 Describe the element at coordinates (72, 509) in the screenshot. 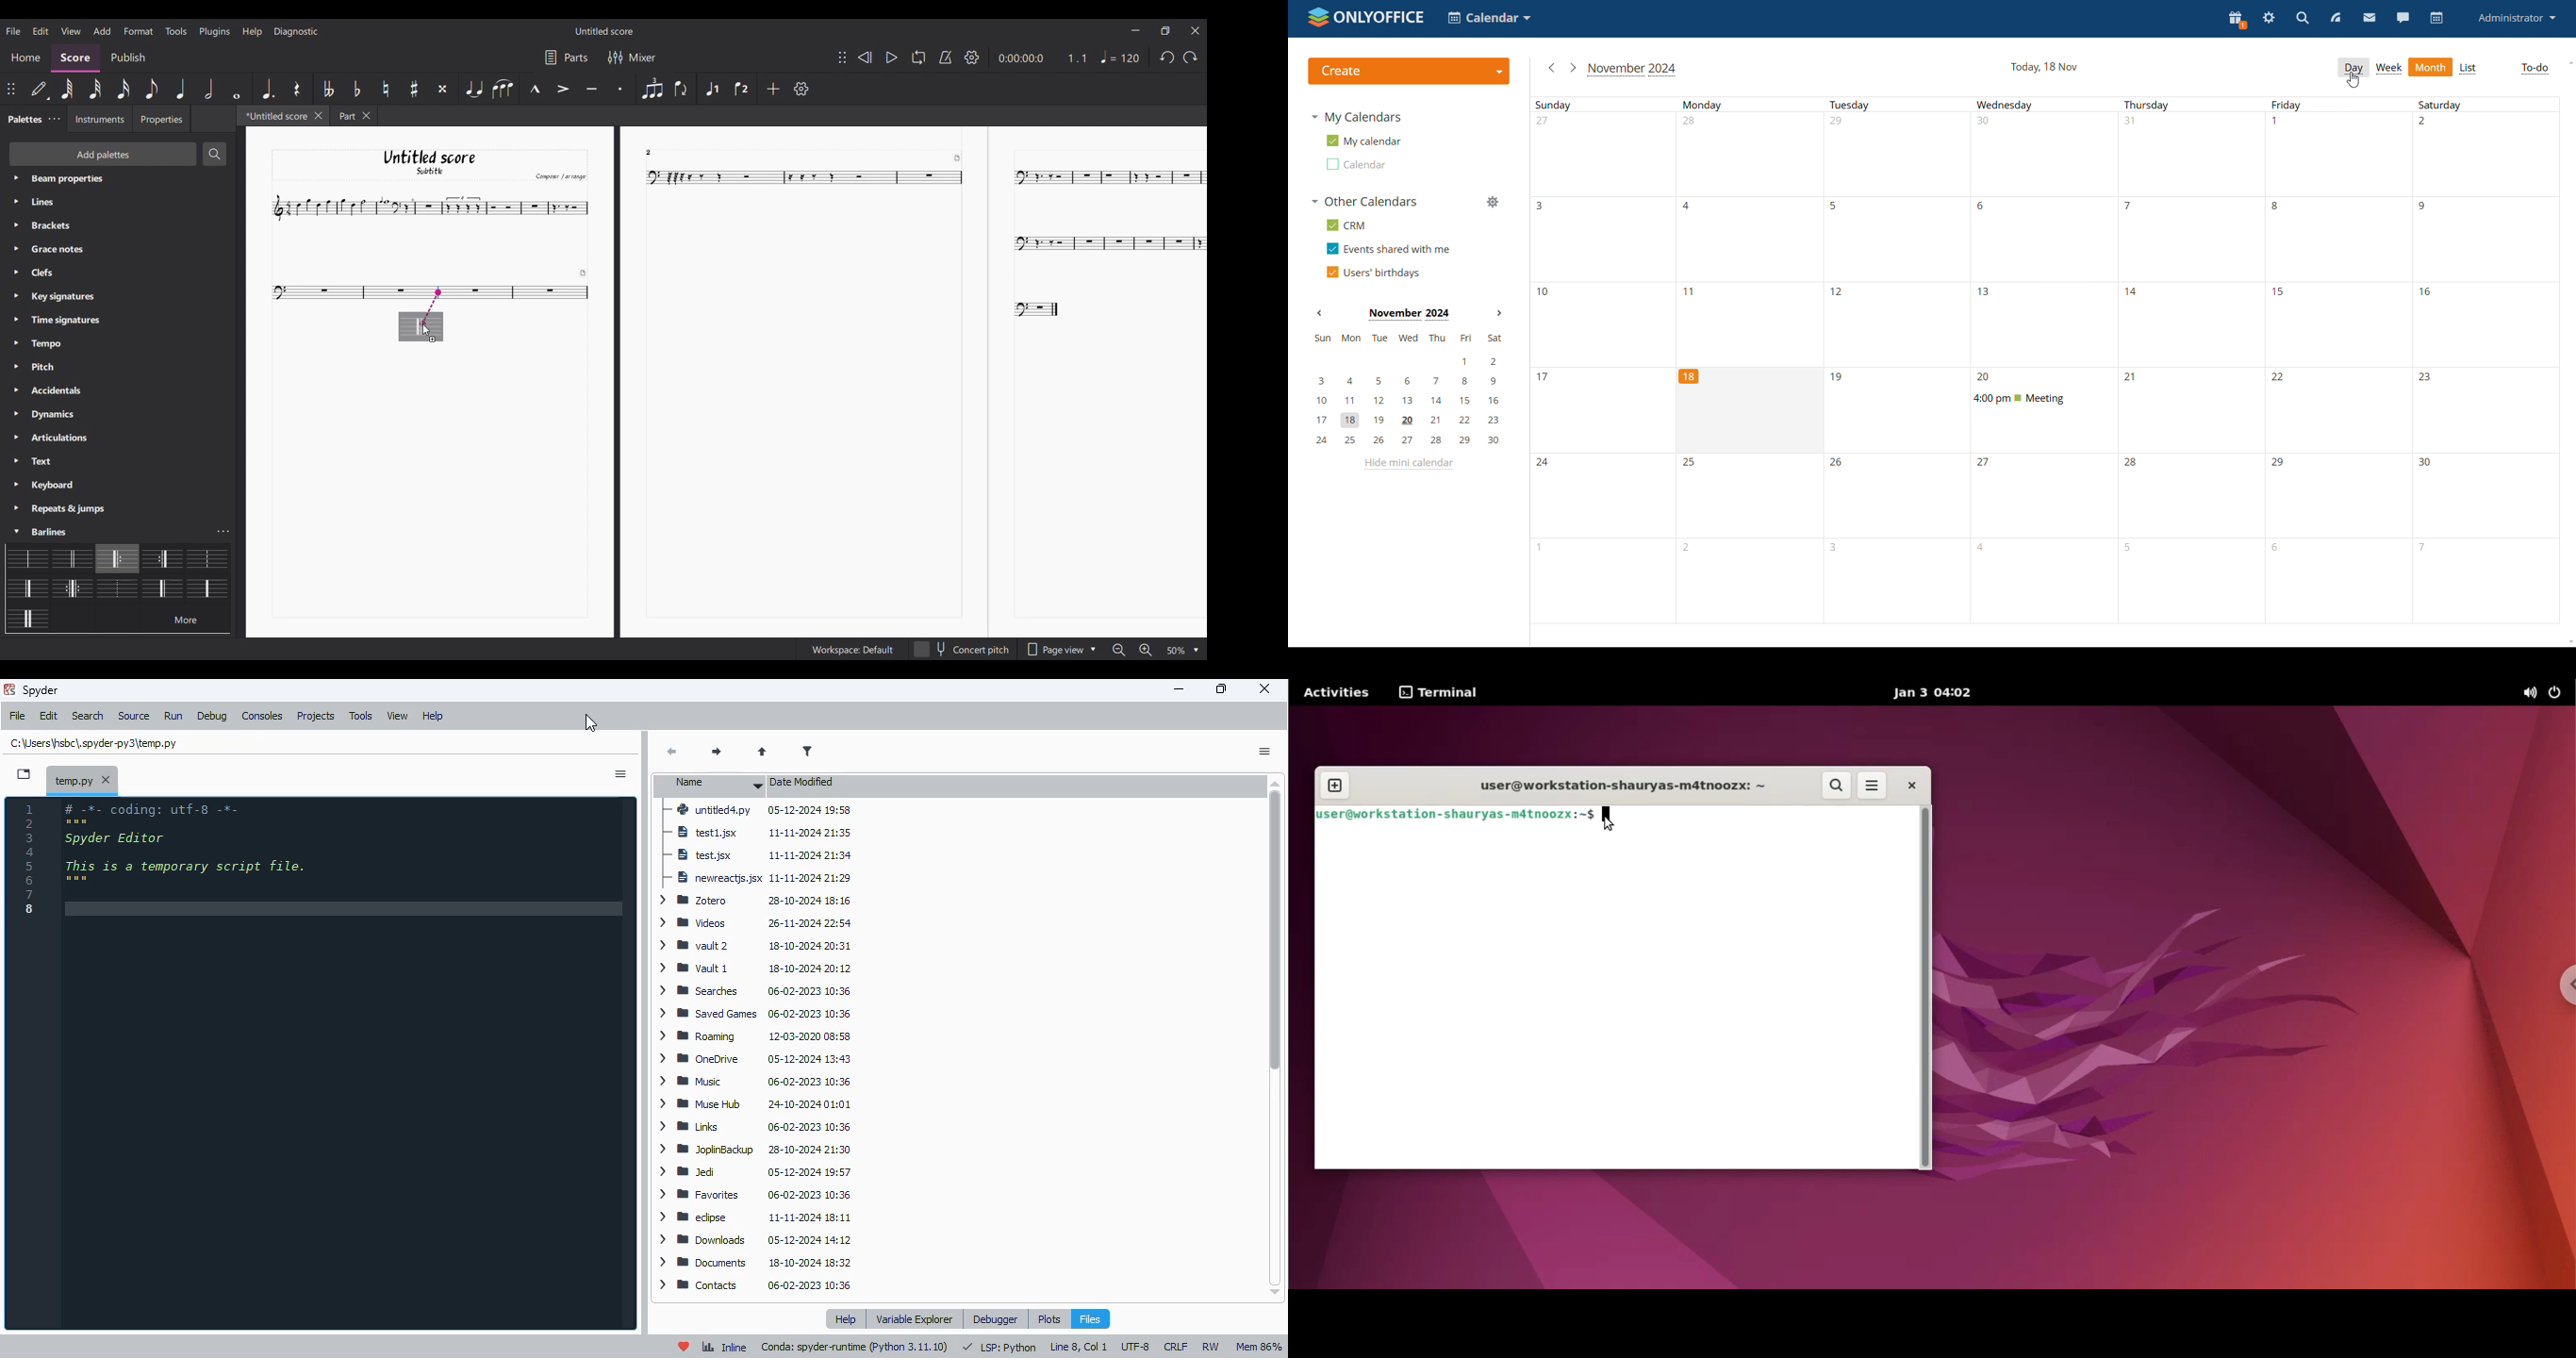

I see `Palette settings` at that location.